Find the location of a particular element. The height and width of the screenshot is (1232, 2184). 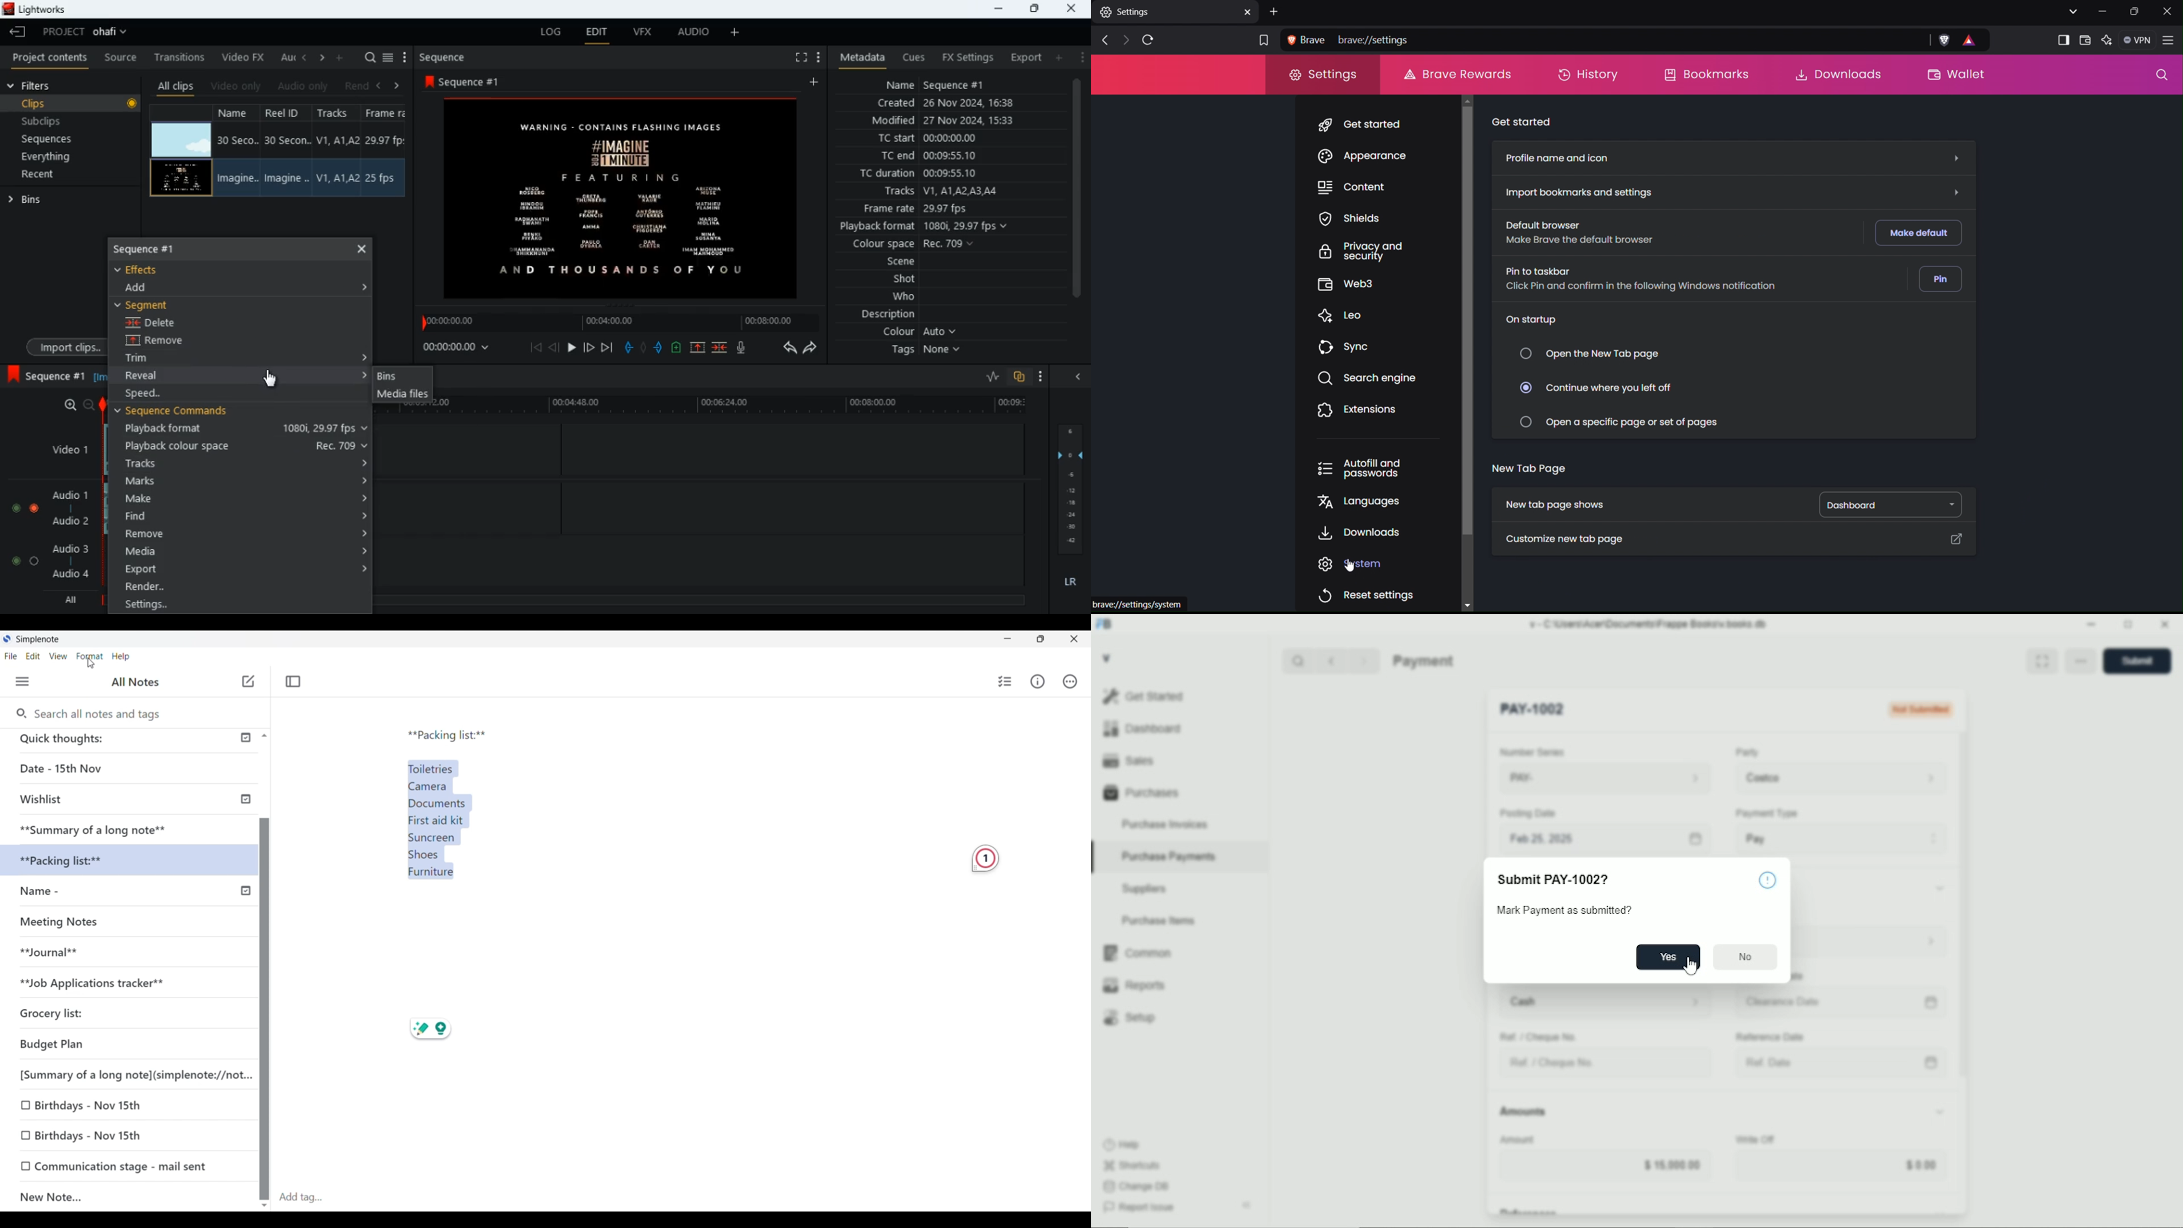

sequence is located at coordinates (450, 57).